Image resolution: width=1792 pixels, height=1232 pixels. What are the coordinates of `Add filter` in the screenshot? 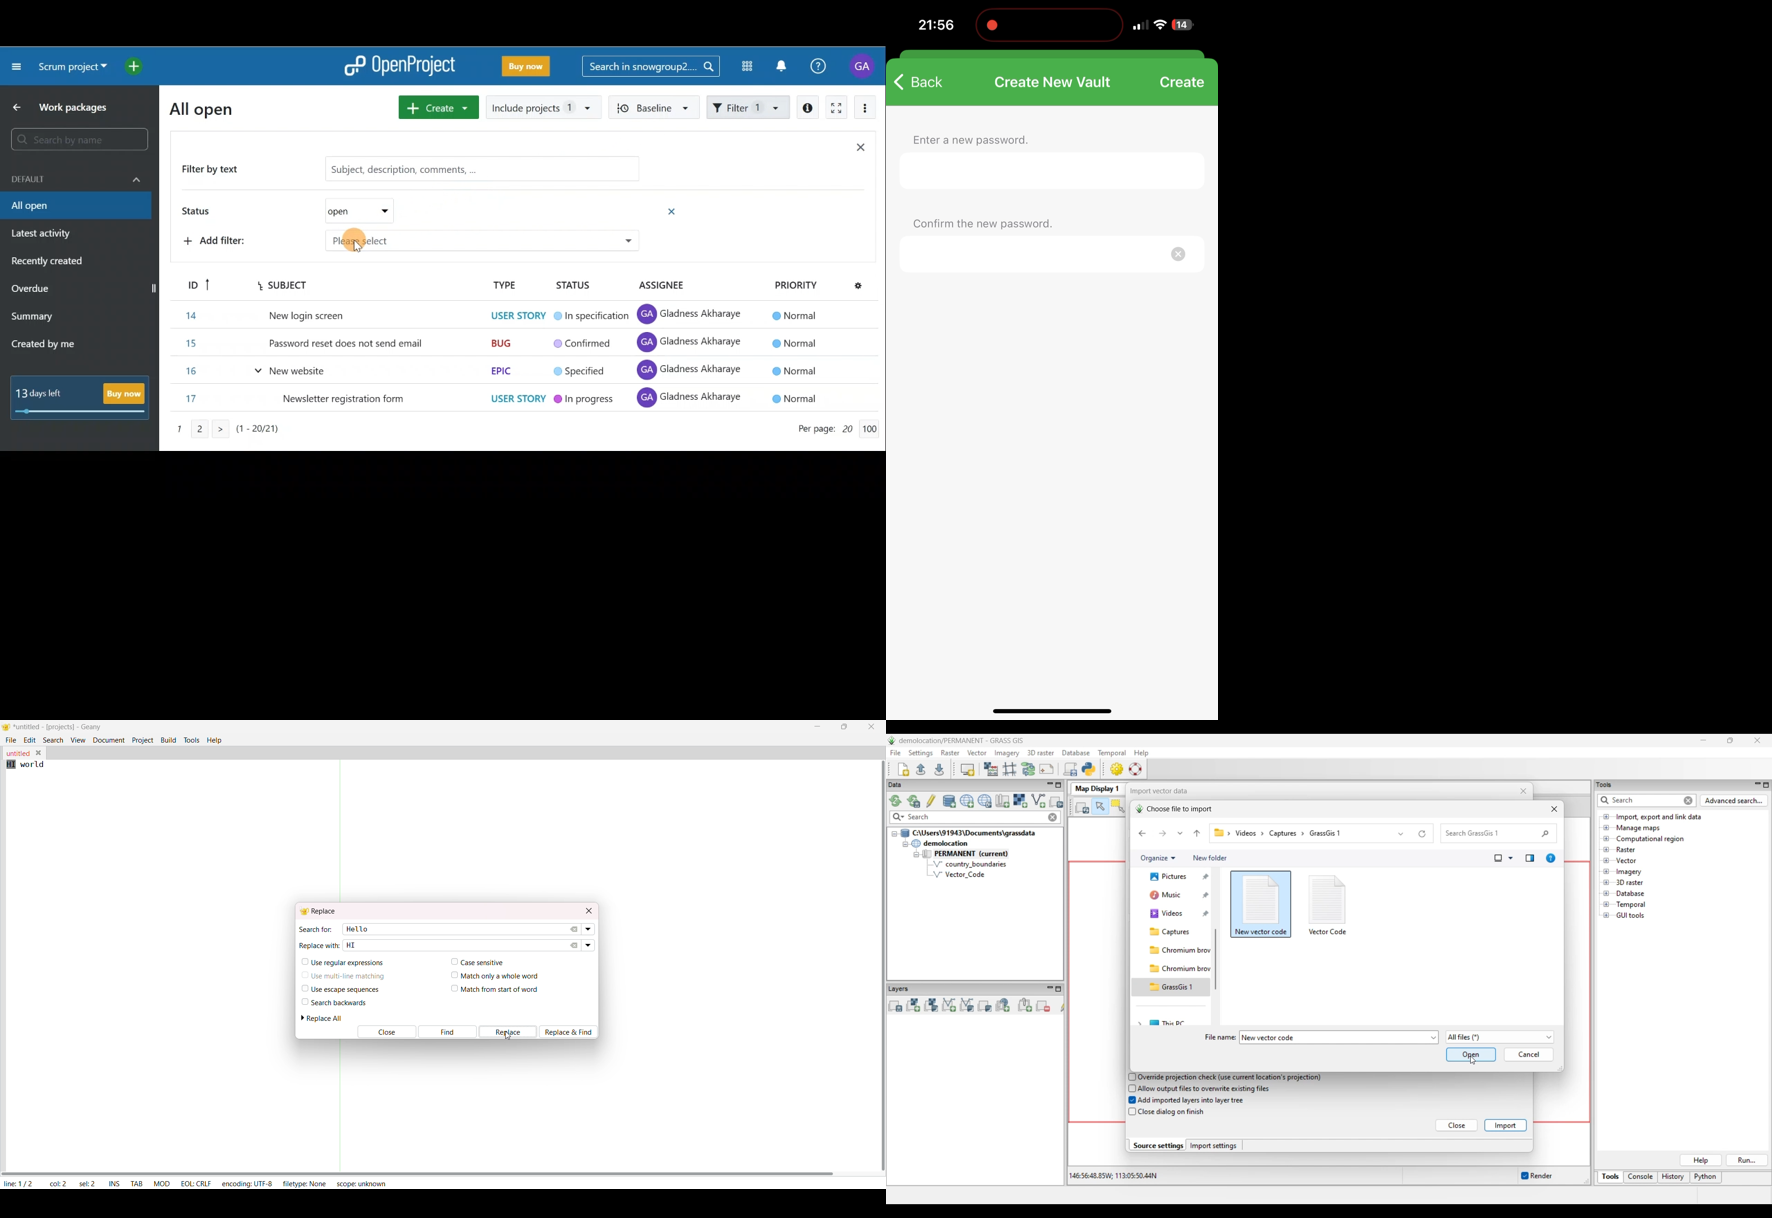 It's located at (425, 242).